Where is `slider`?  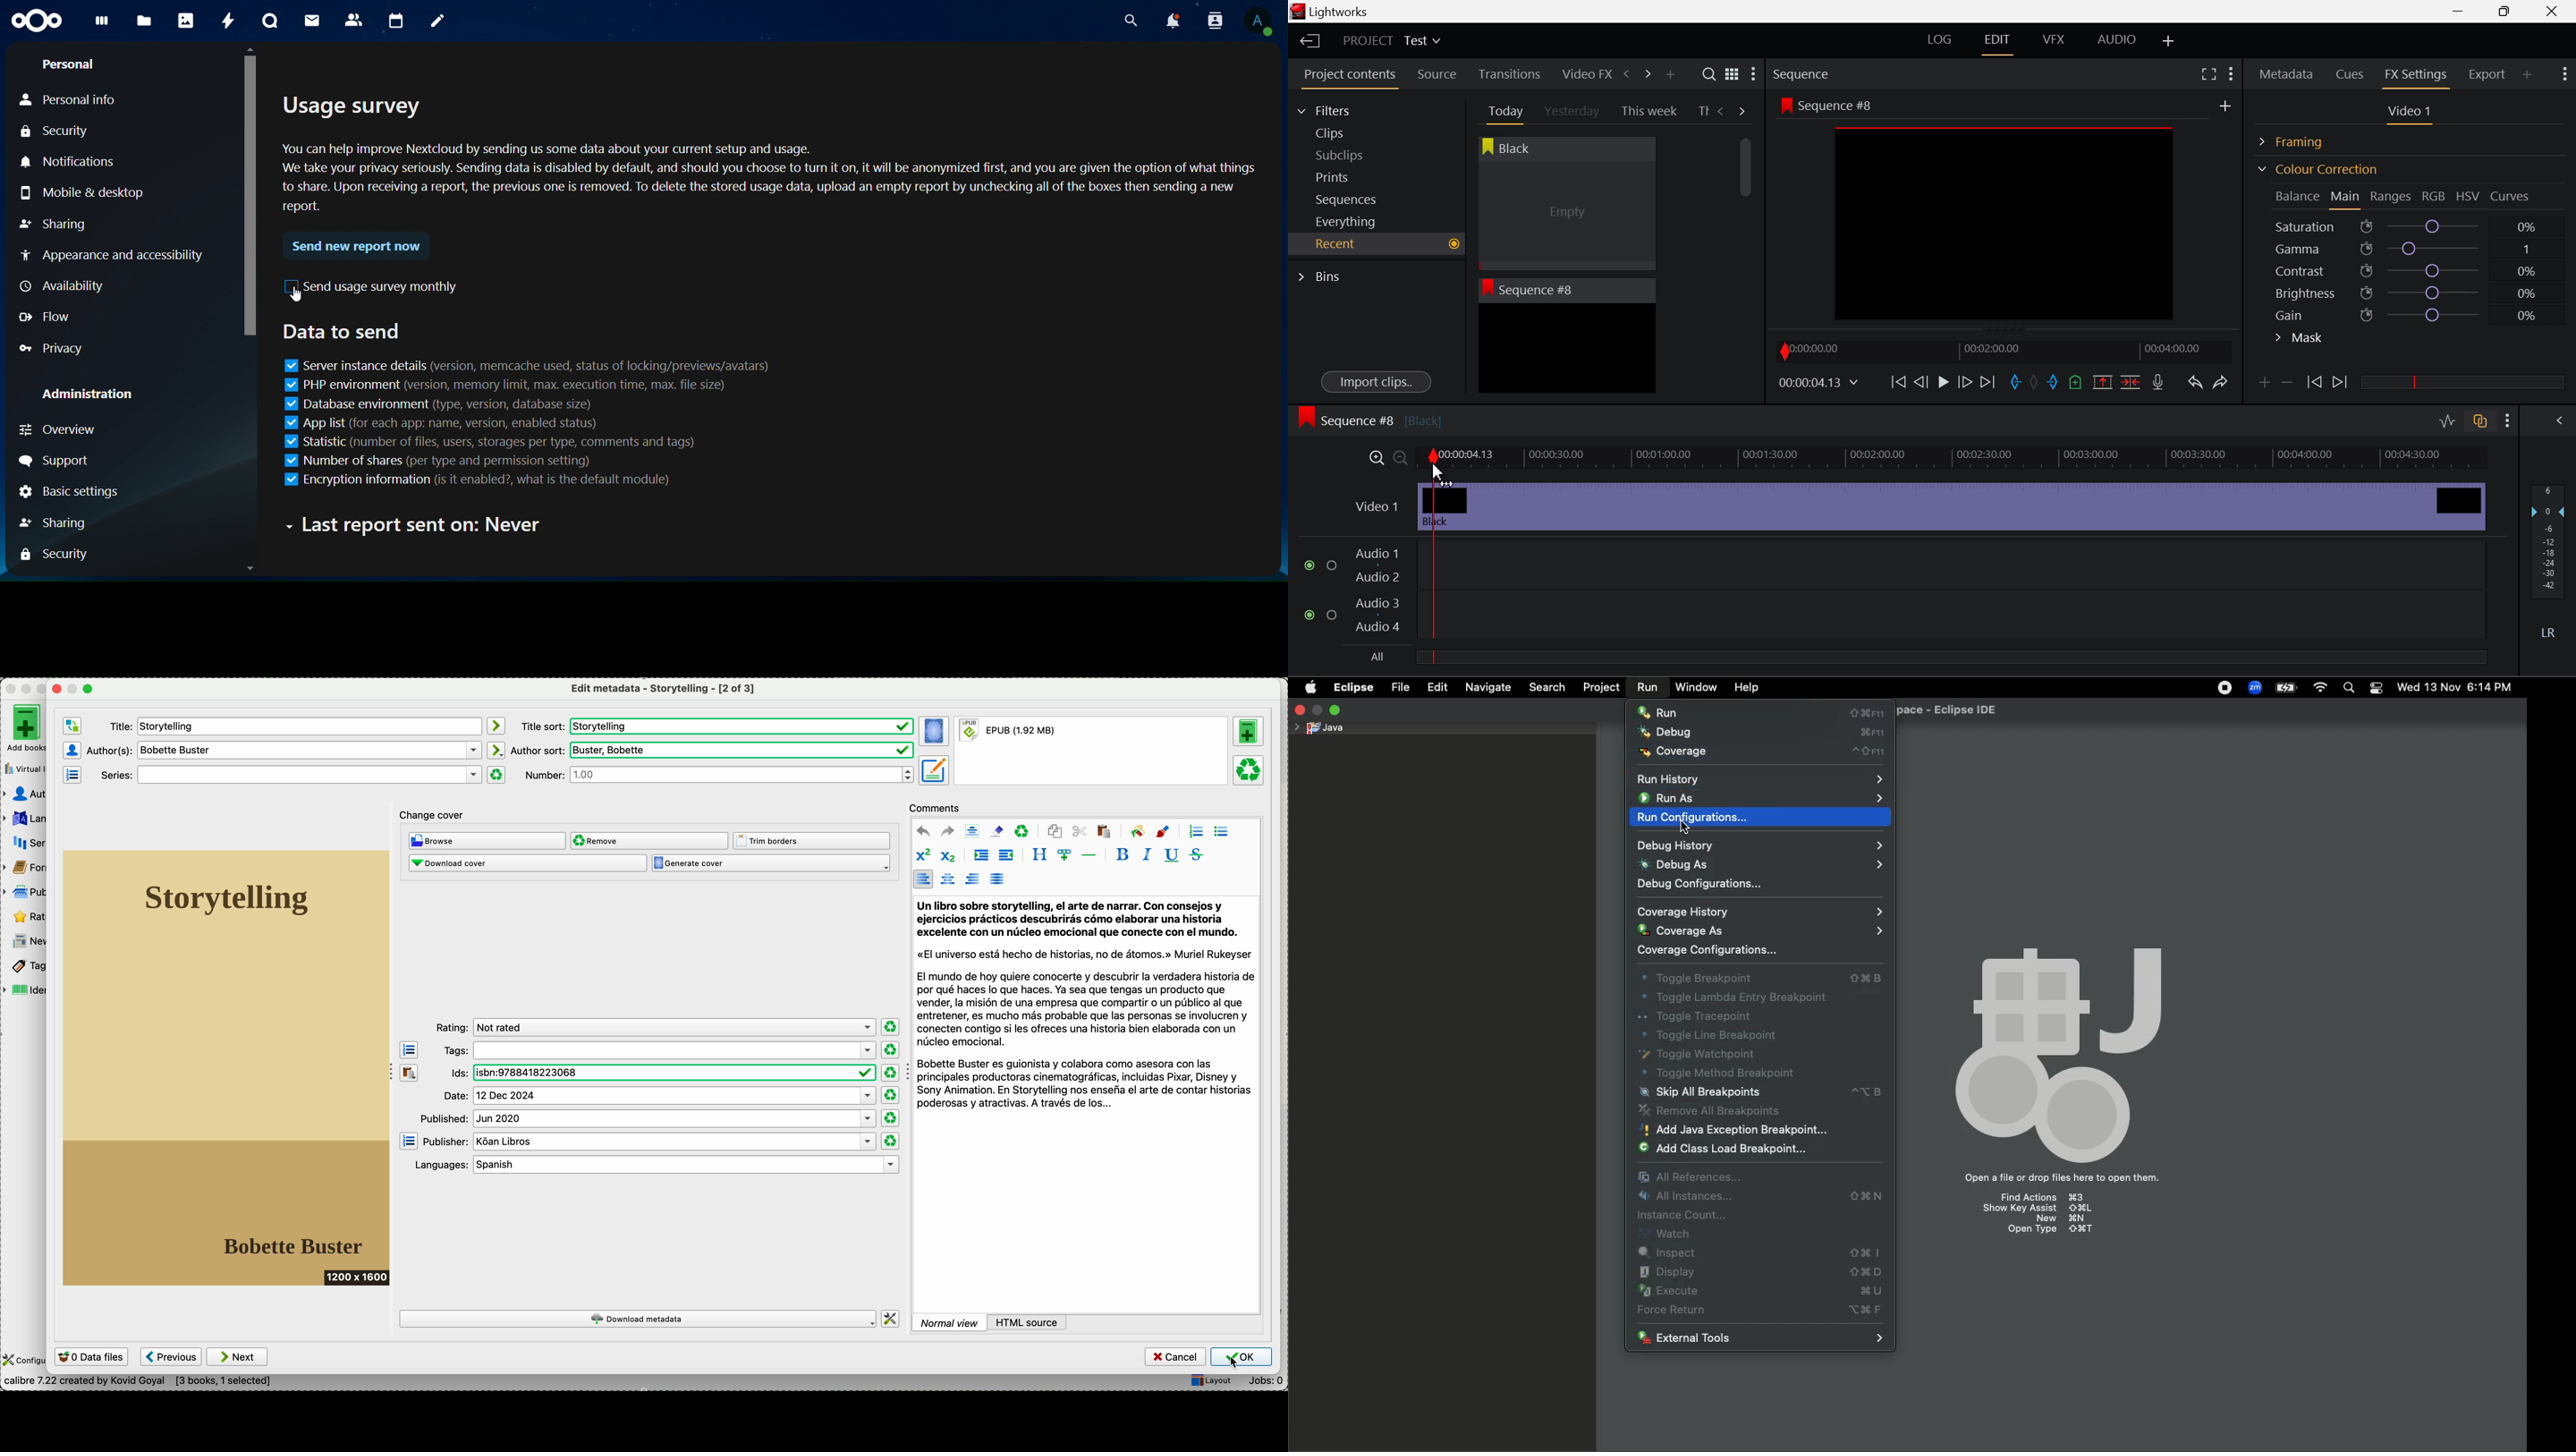 slider is located at coordinates (2462, 382).